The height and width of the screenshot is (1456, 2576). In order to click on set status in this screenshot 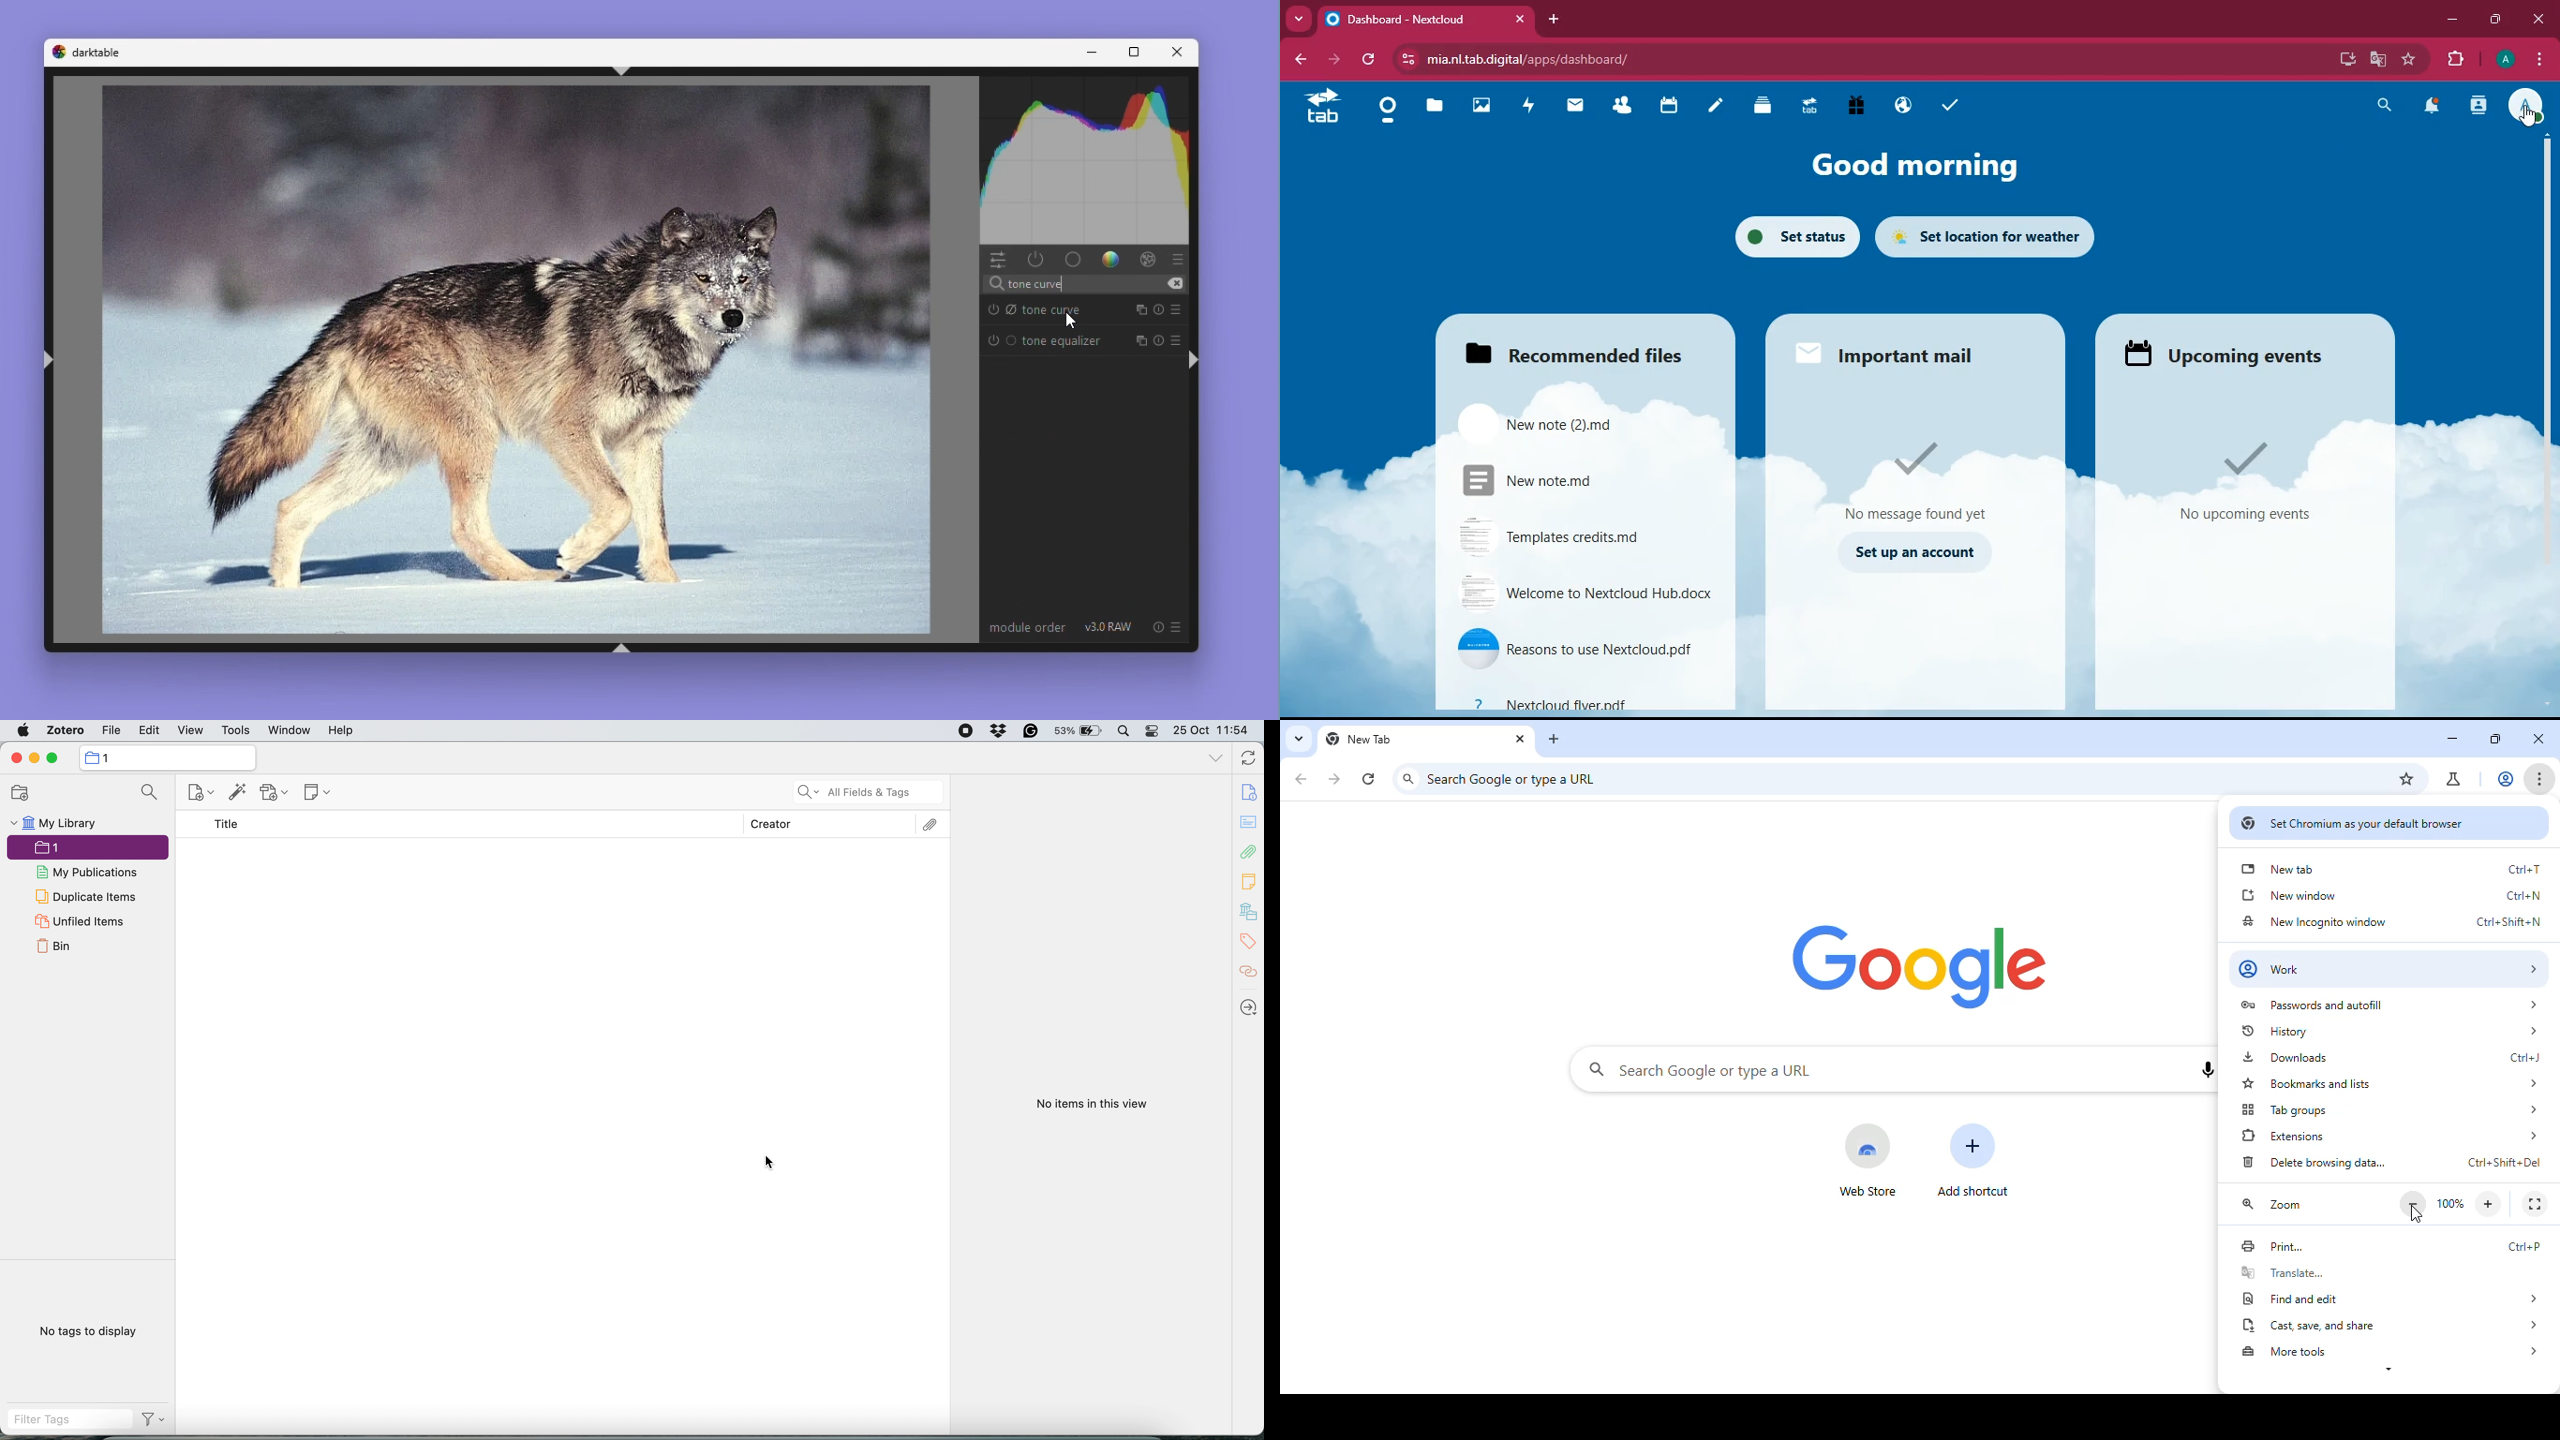, I will do `click(1790, 237)`.